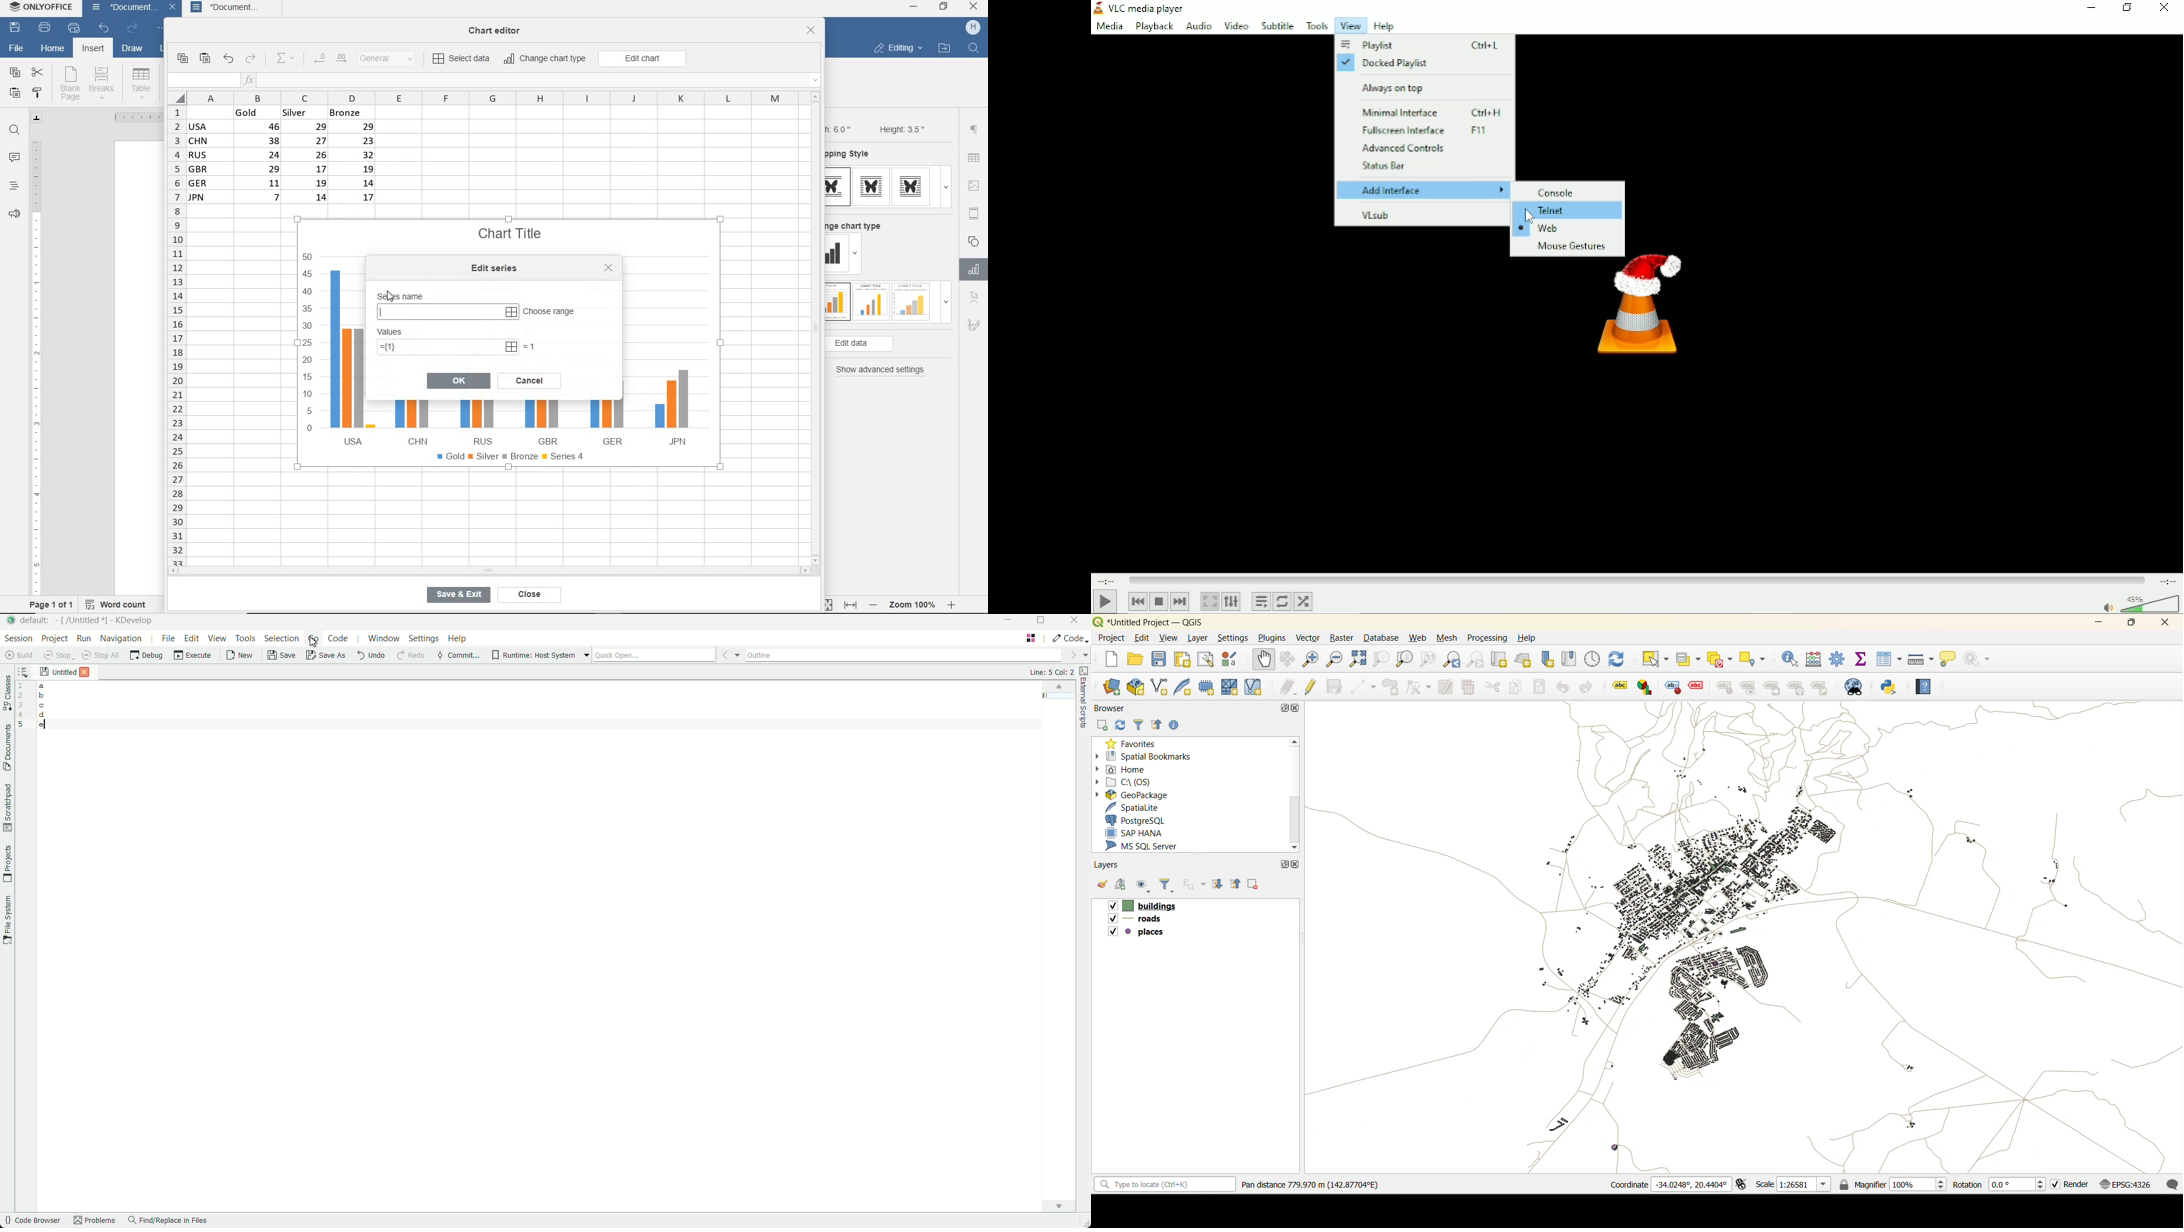  What do you see at coordinates (1284, 864) in the screenshot?
I see `maximize` at bounding box center [1284, 864].